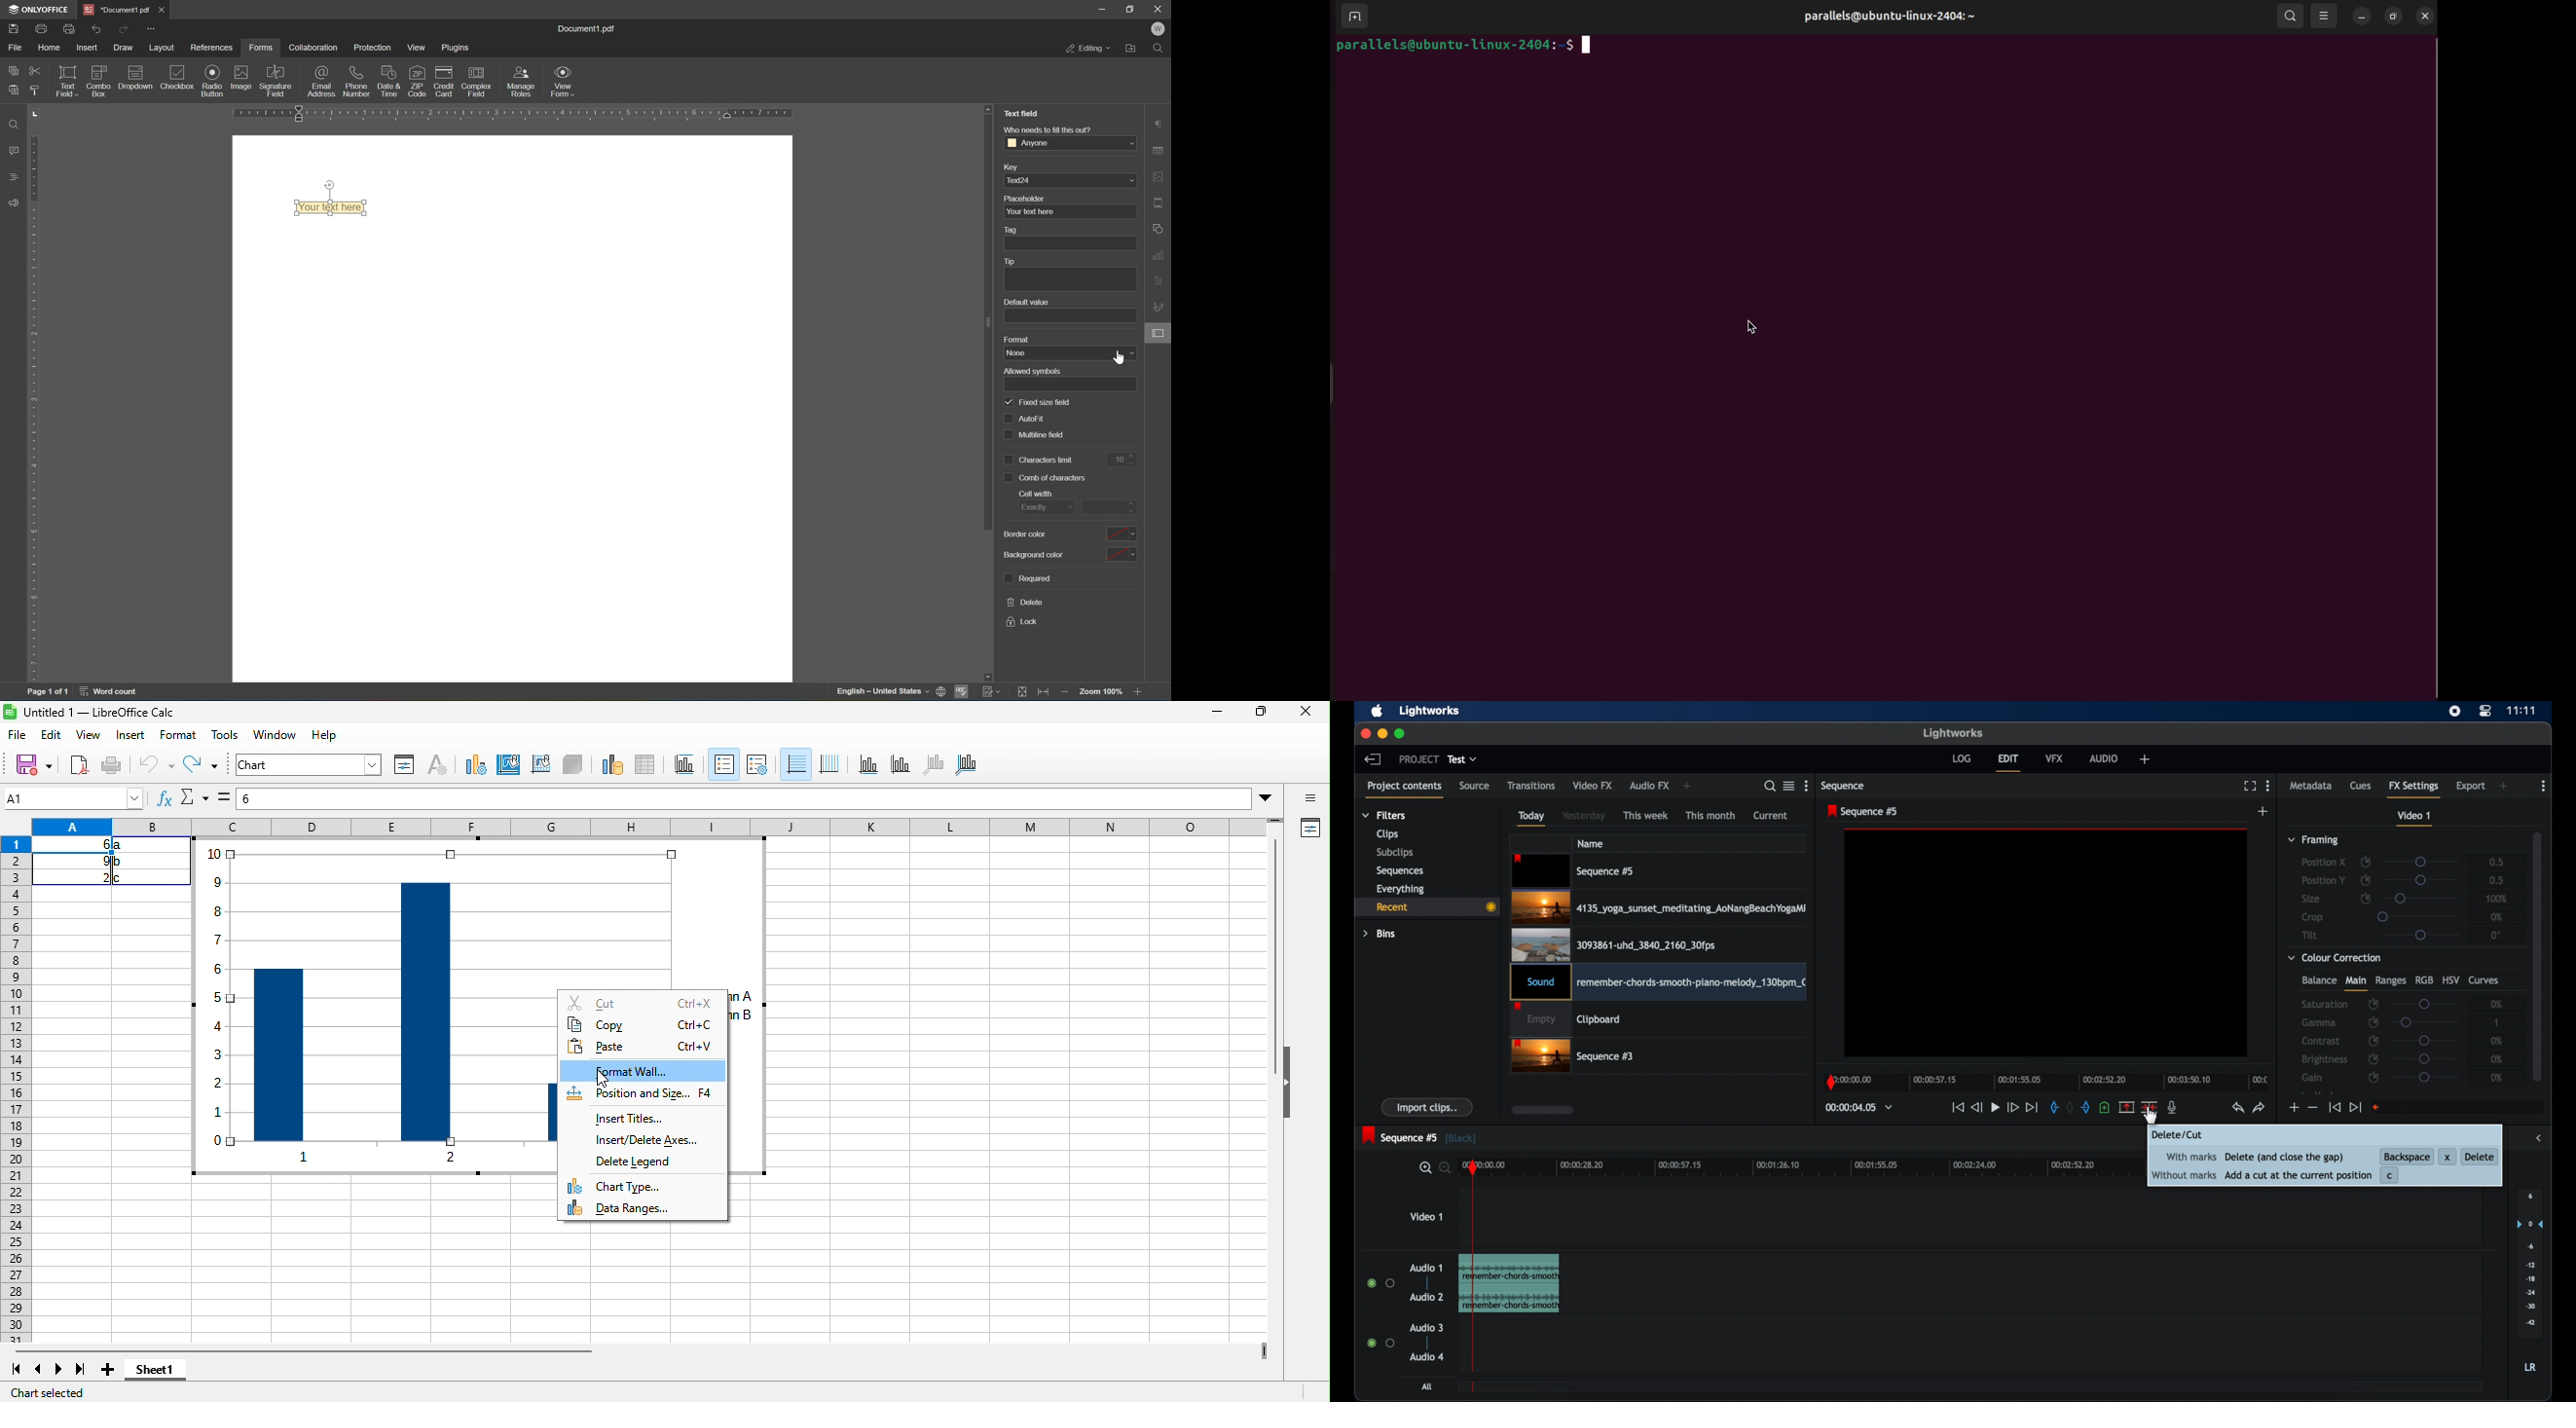 This screenshot has width=2576, height=1428. I want to click on insert, so click(88, 49).